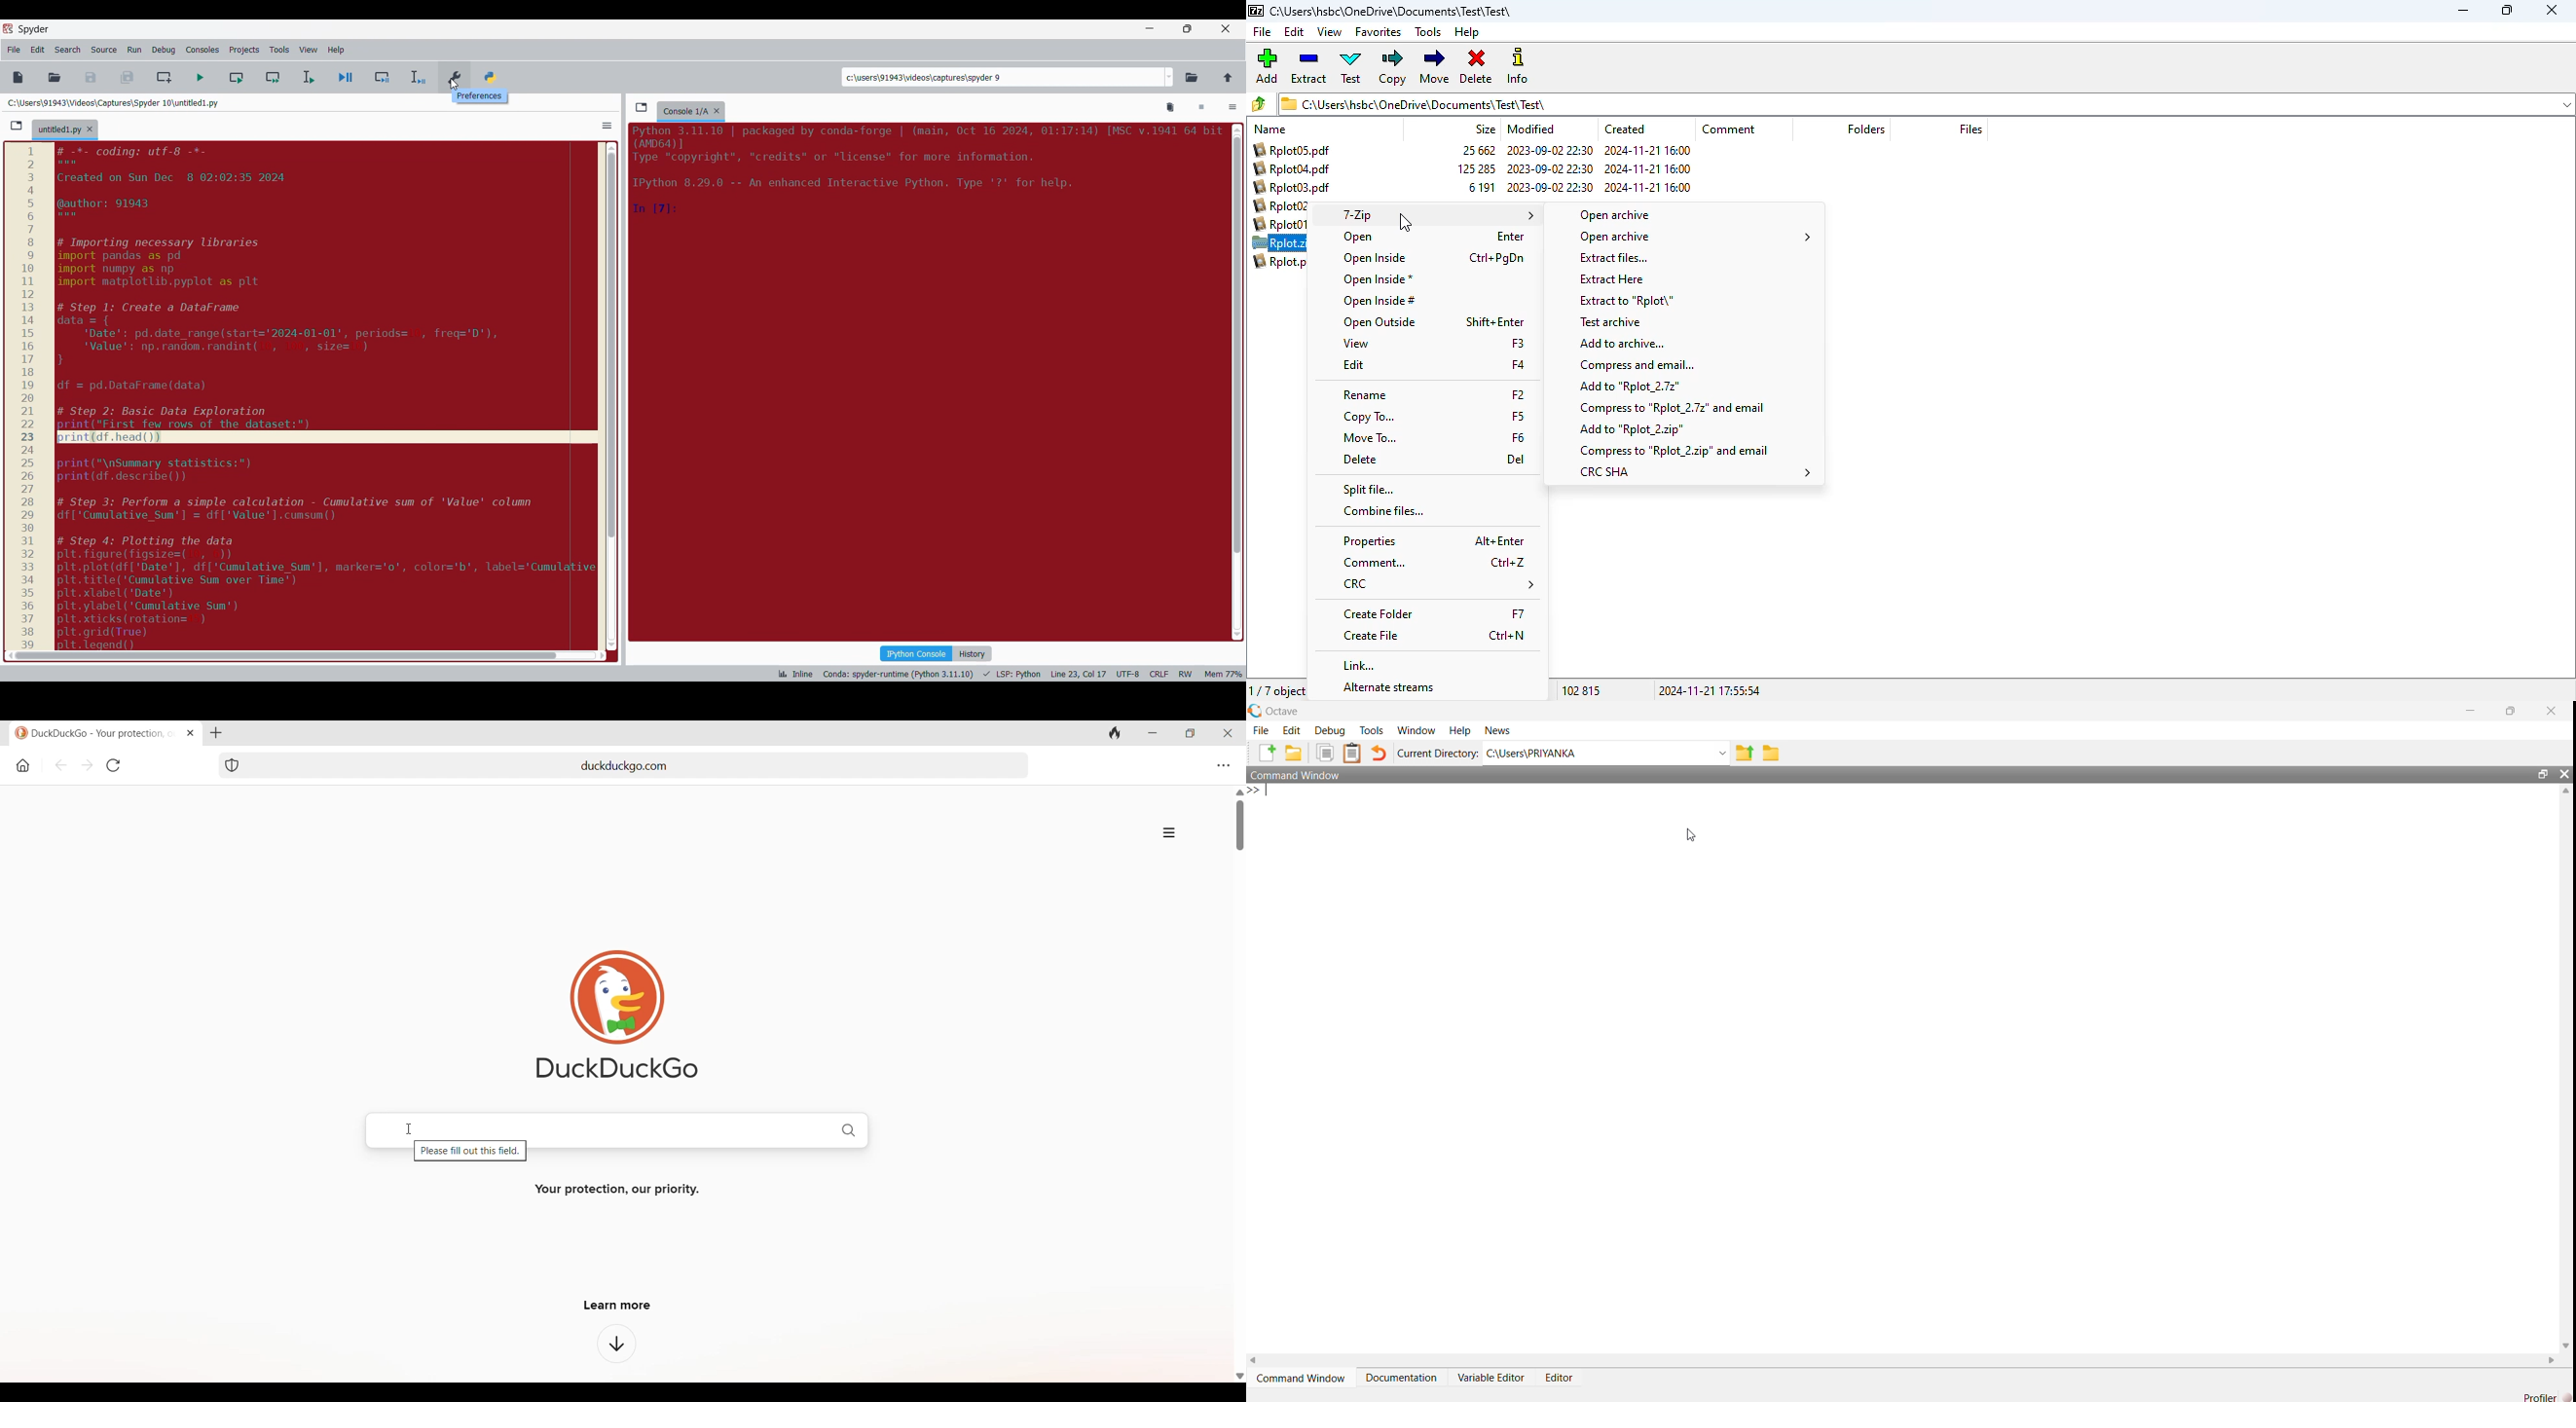 This screenshot has height=1428, width=2576. What do you see at coordinates (1729, 129) in the screenshot?
I see `comment` at bounding box center [1729, 129].